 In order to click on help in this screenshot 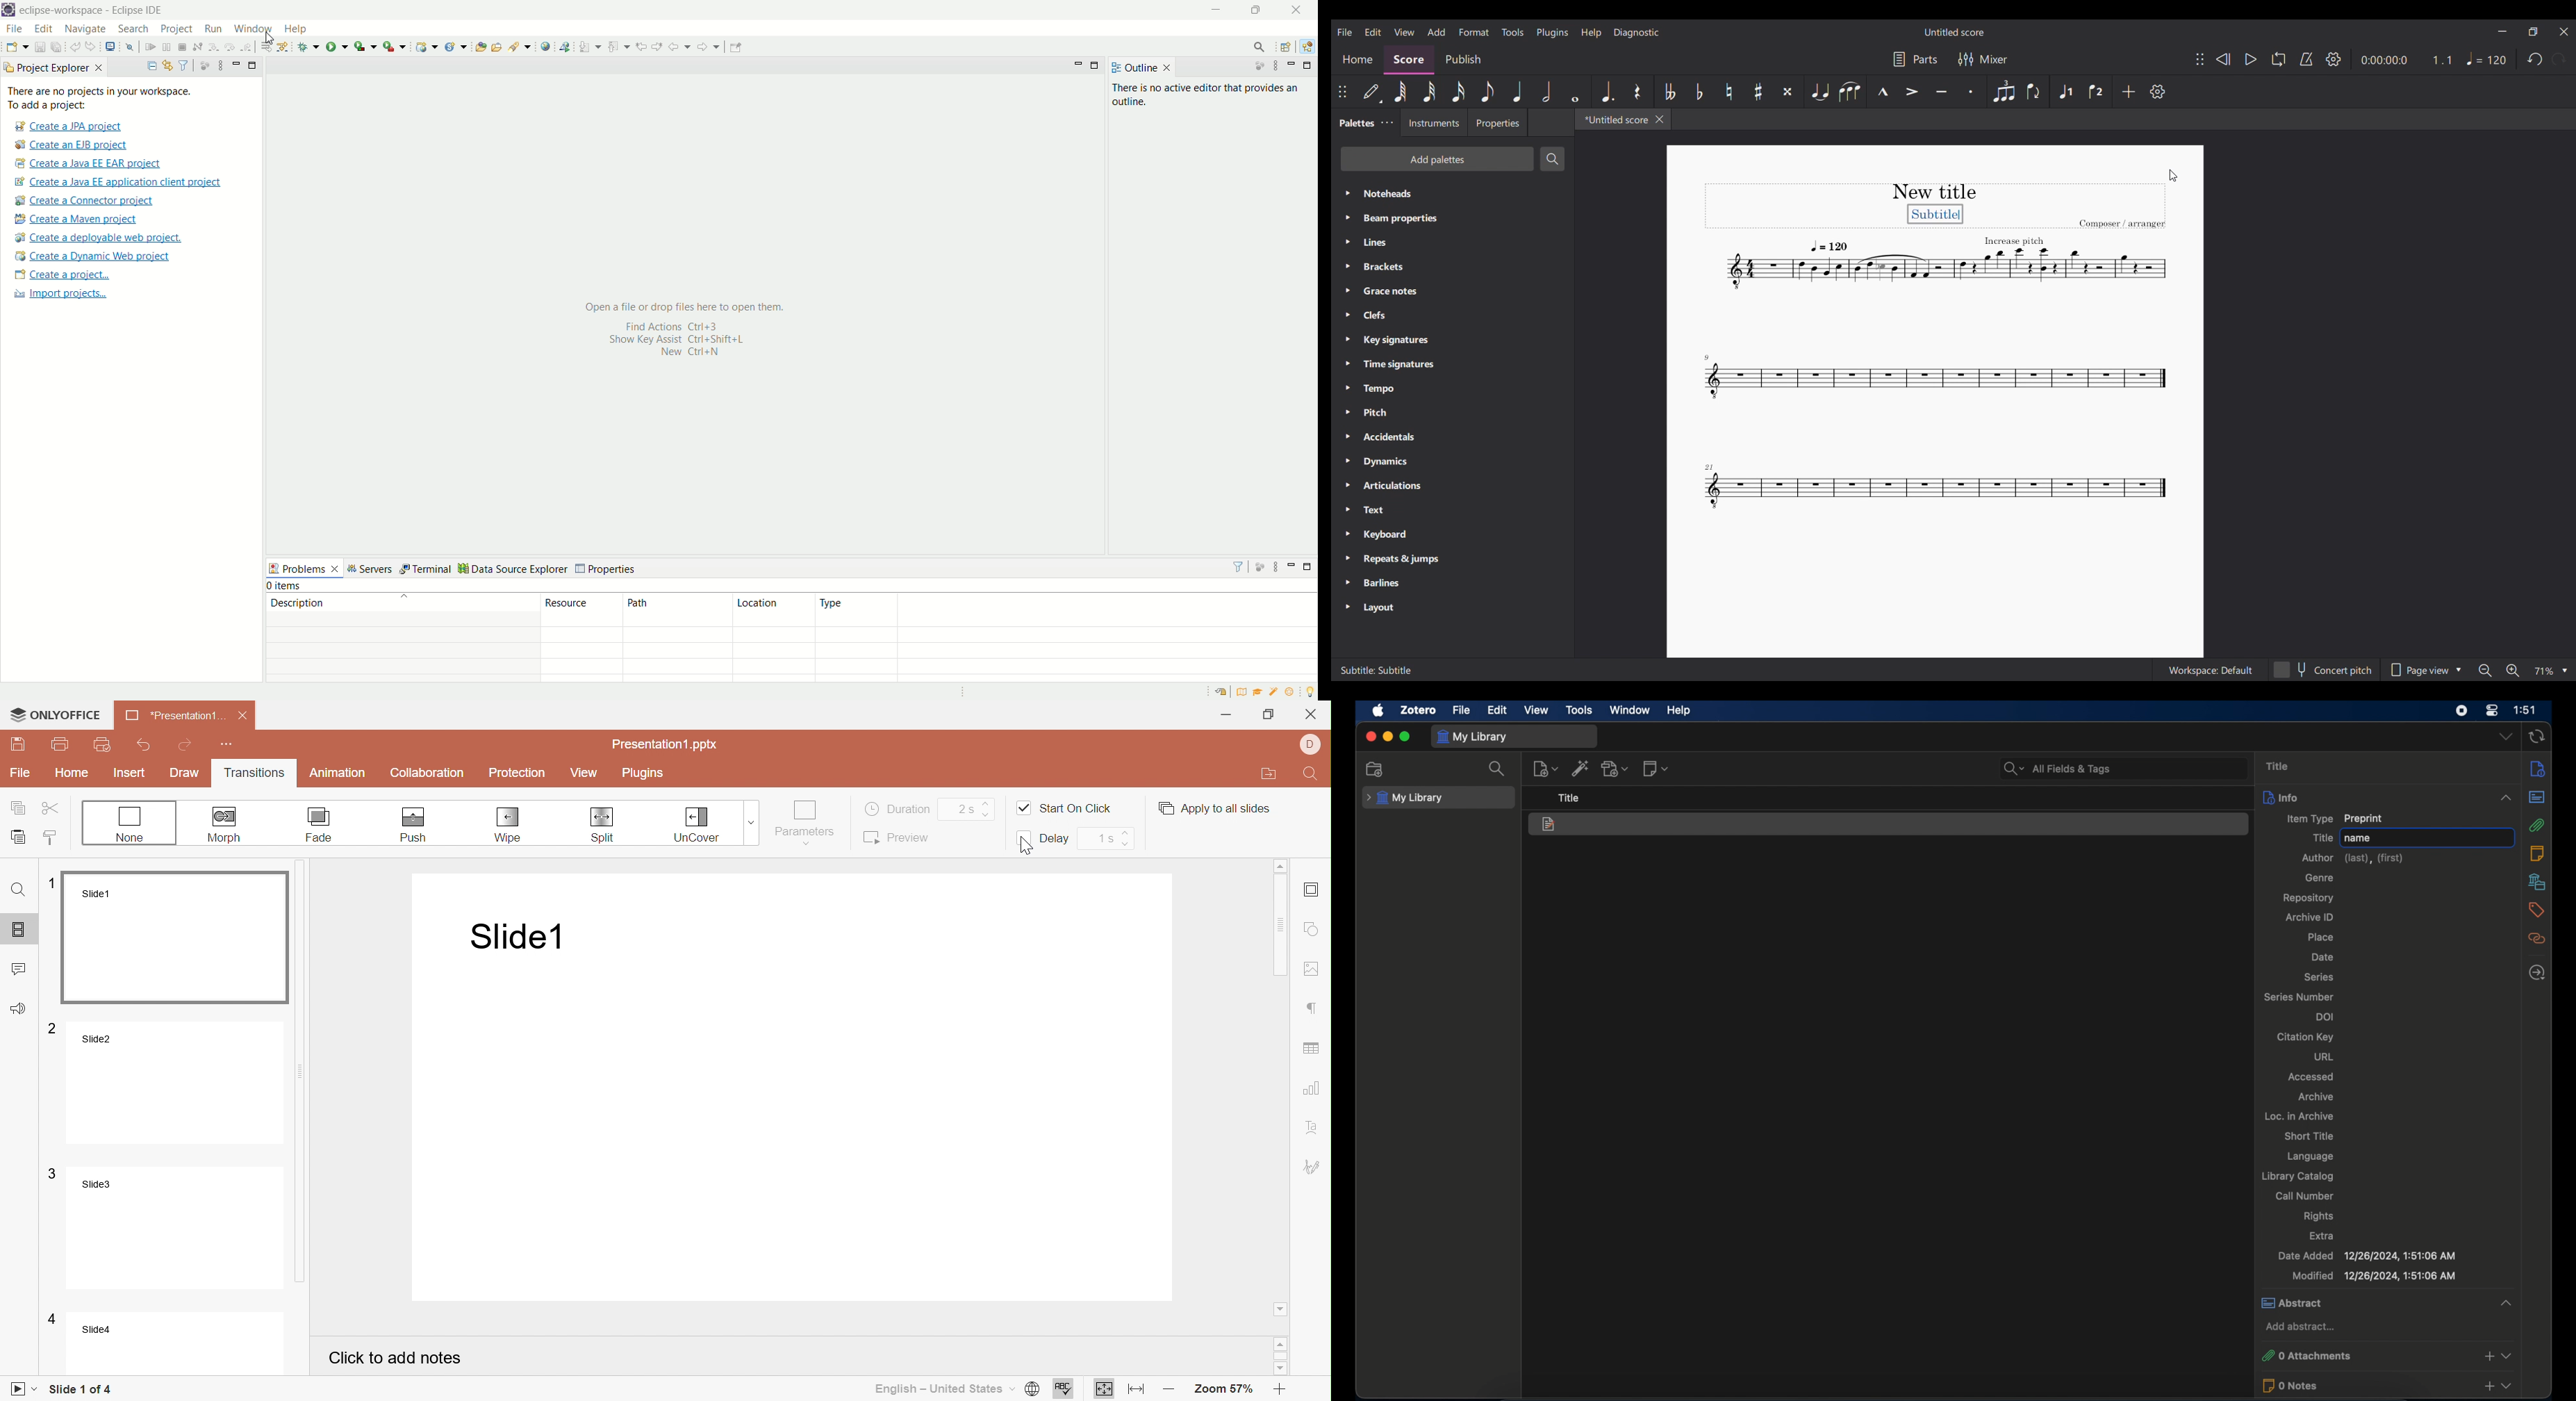, I will do `click(1680, 711)`.